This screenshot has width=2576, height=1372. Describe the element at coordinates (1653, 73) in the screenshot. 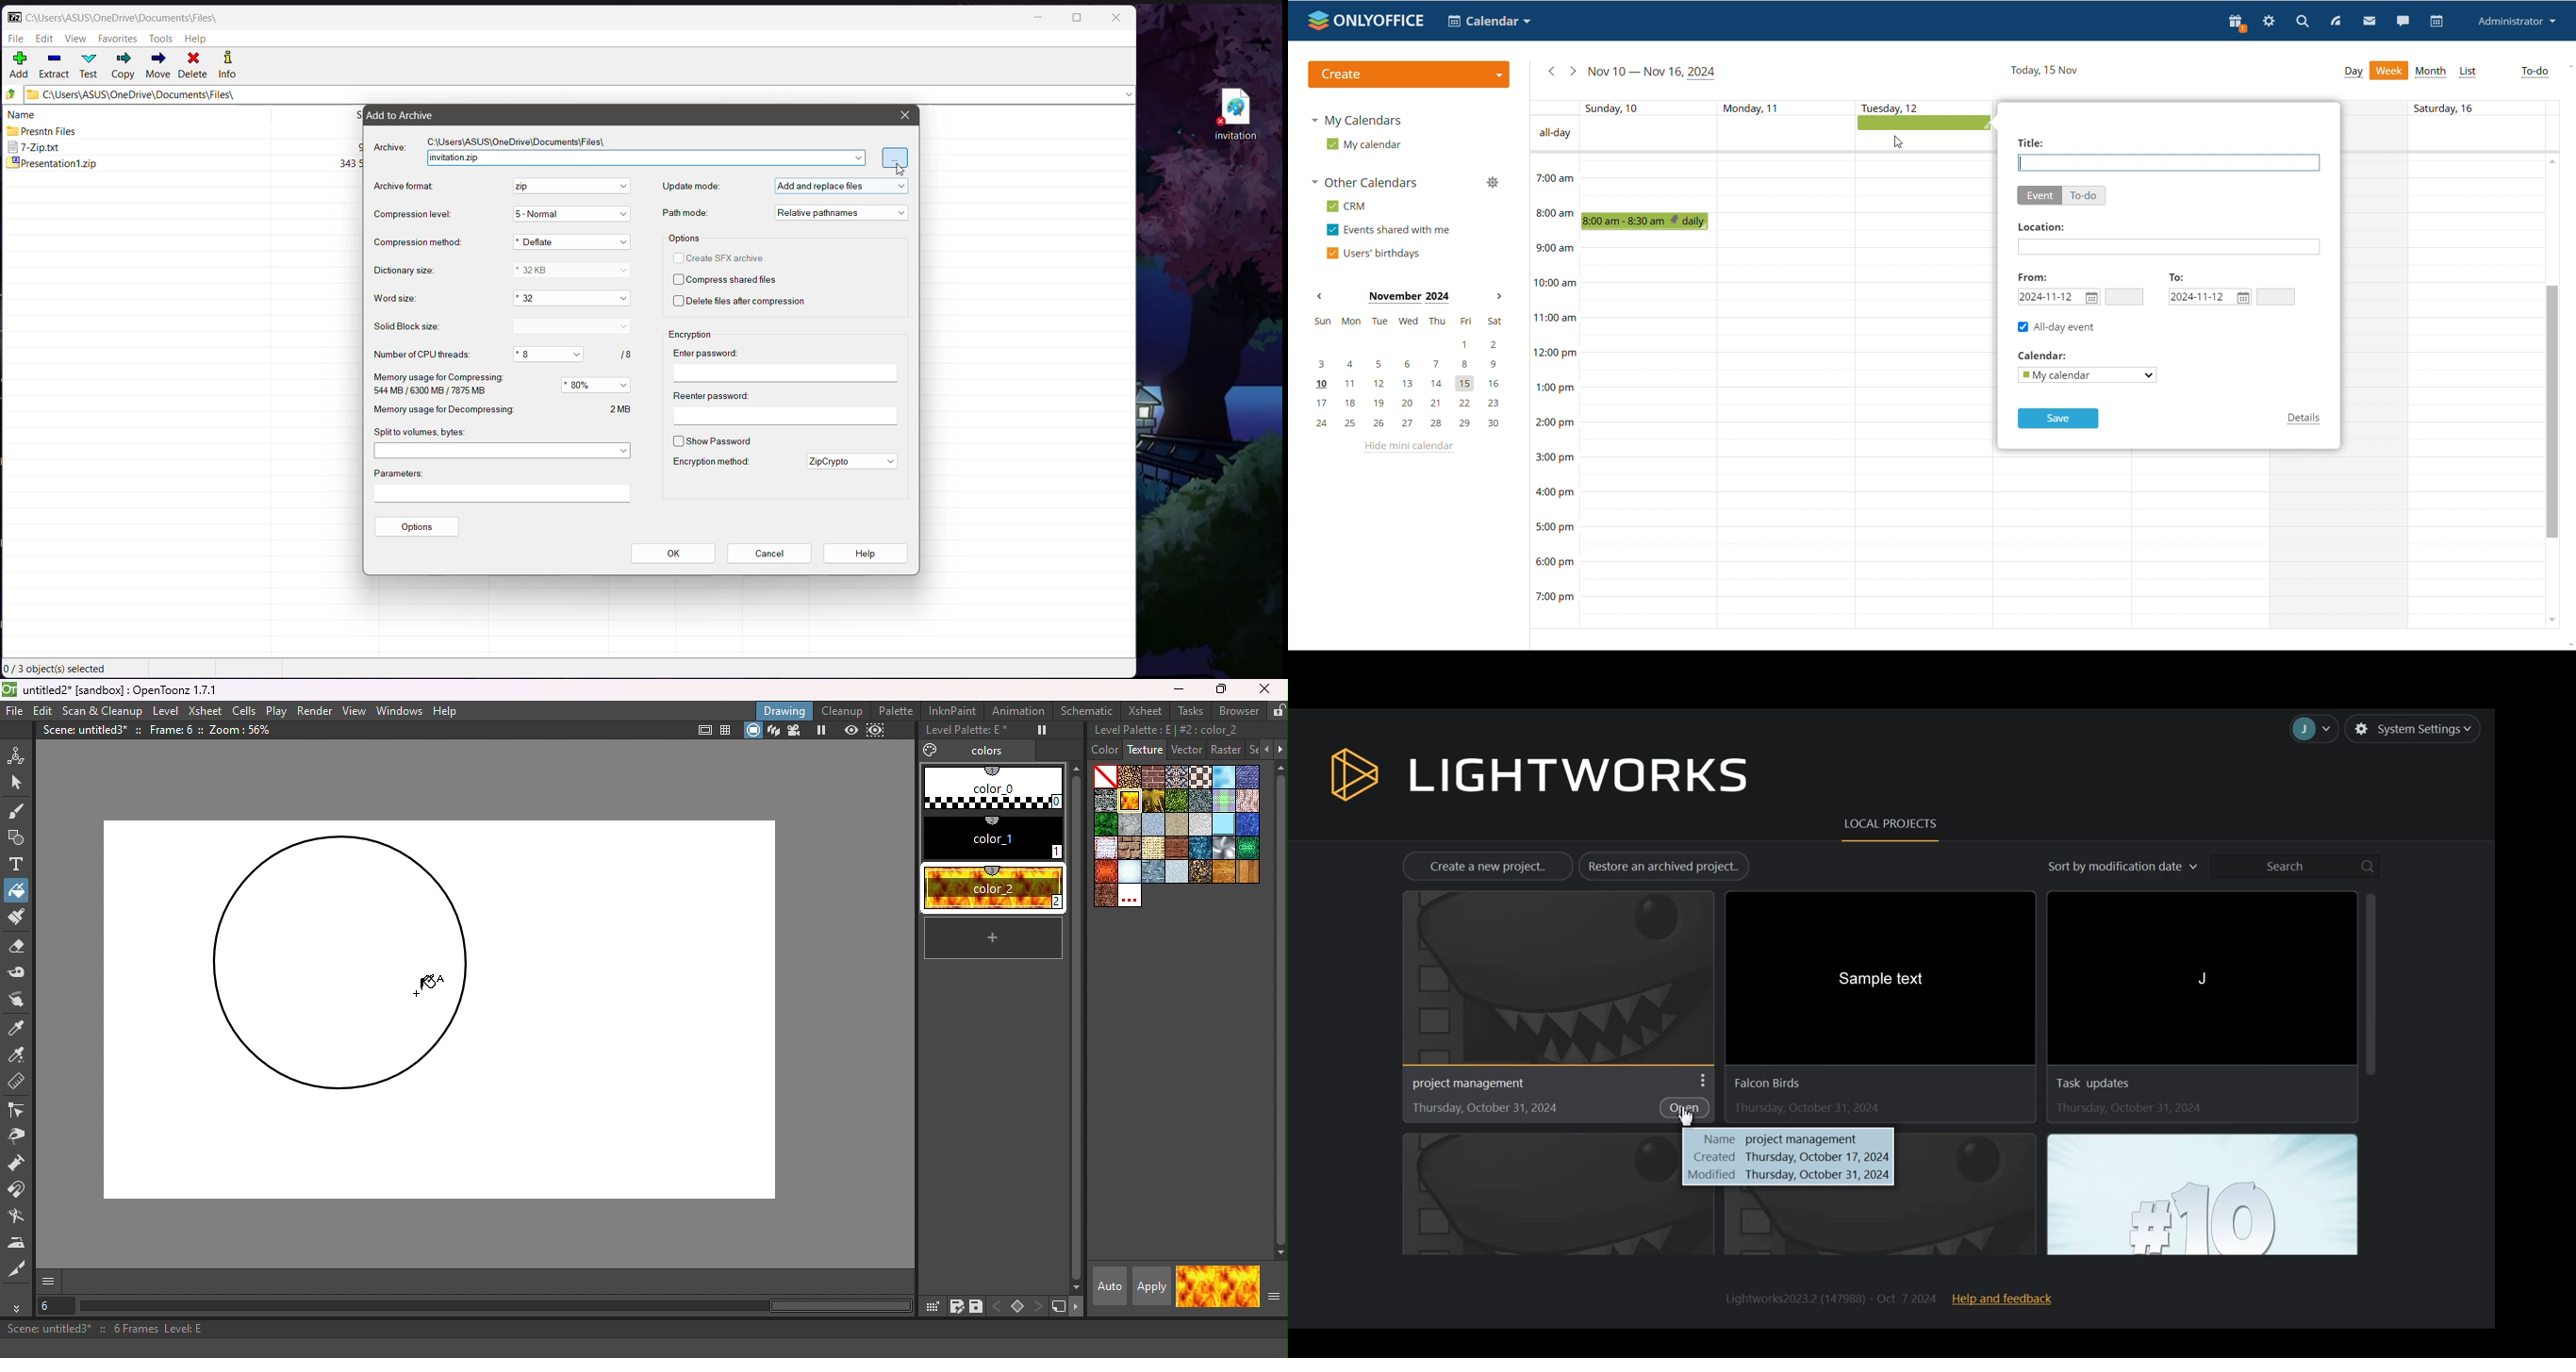

I see `current date` at that location.